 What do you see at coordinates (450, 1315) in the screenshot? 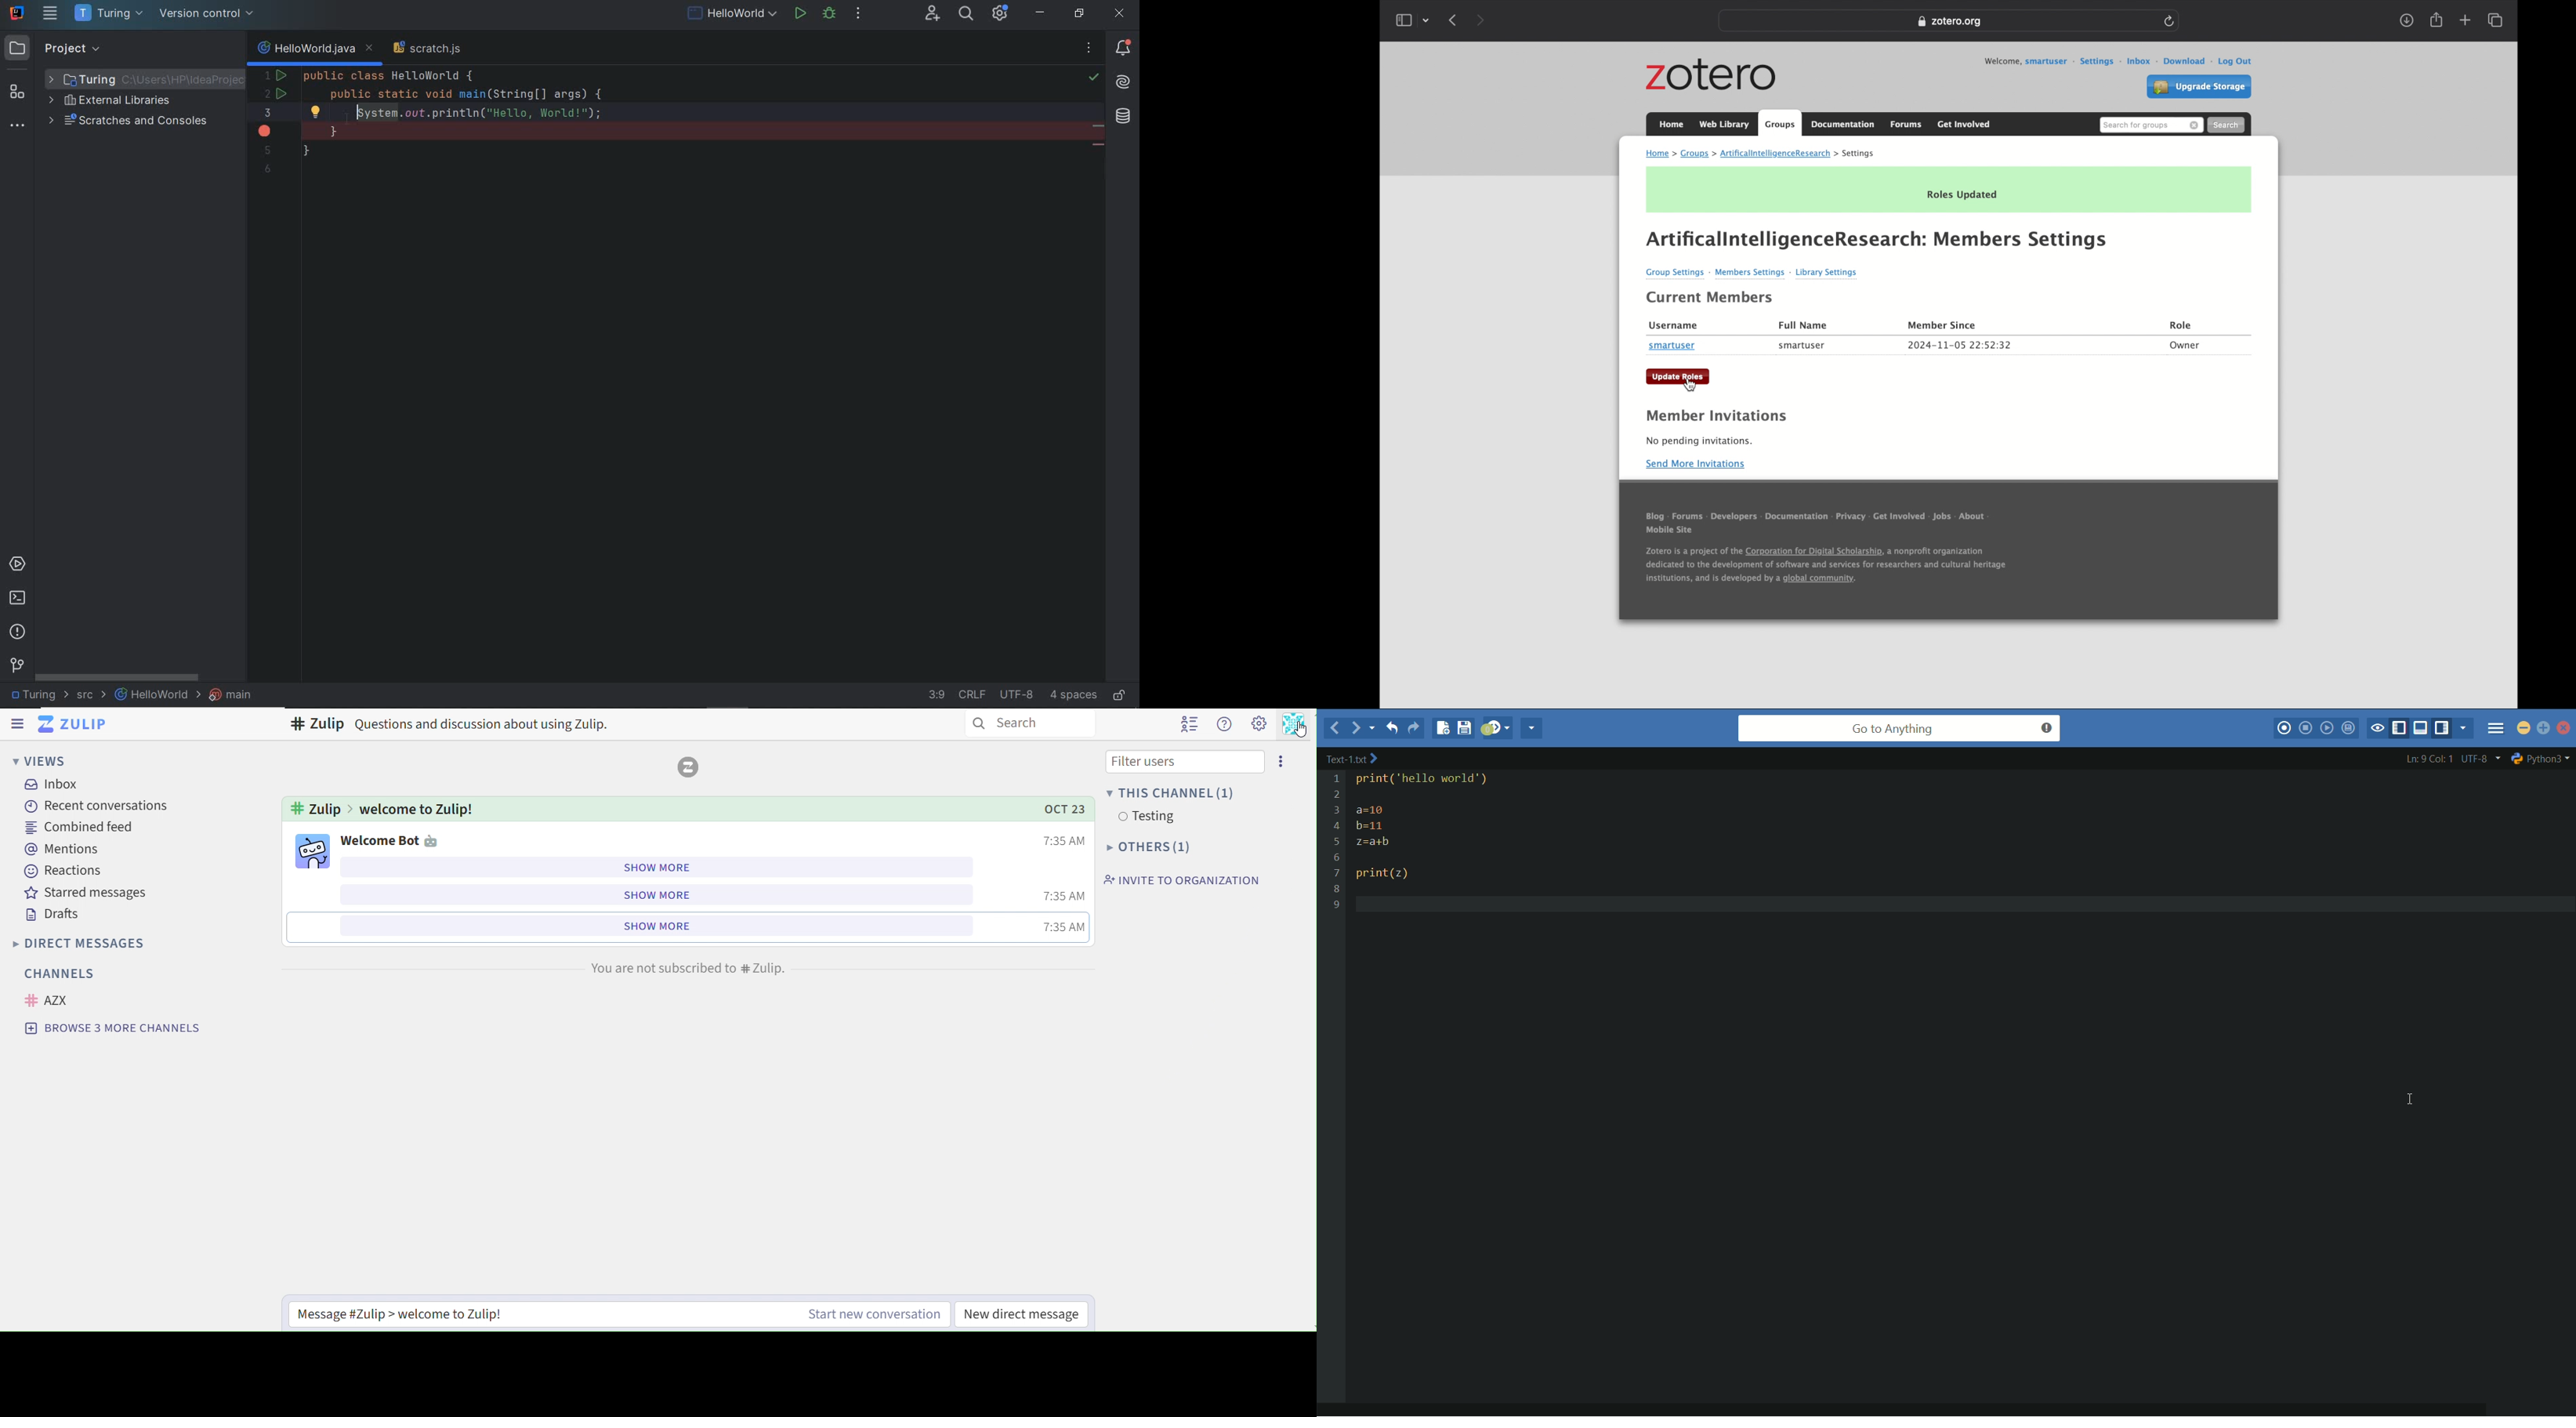
I see `Message #Zulip>welcome to Zulip` at bounding box center [450, 1315].